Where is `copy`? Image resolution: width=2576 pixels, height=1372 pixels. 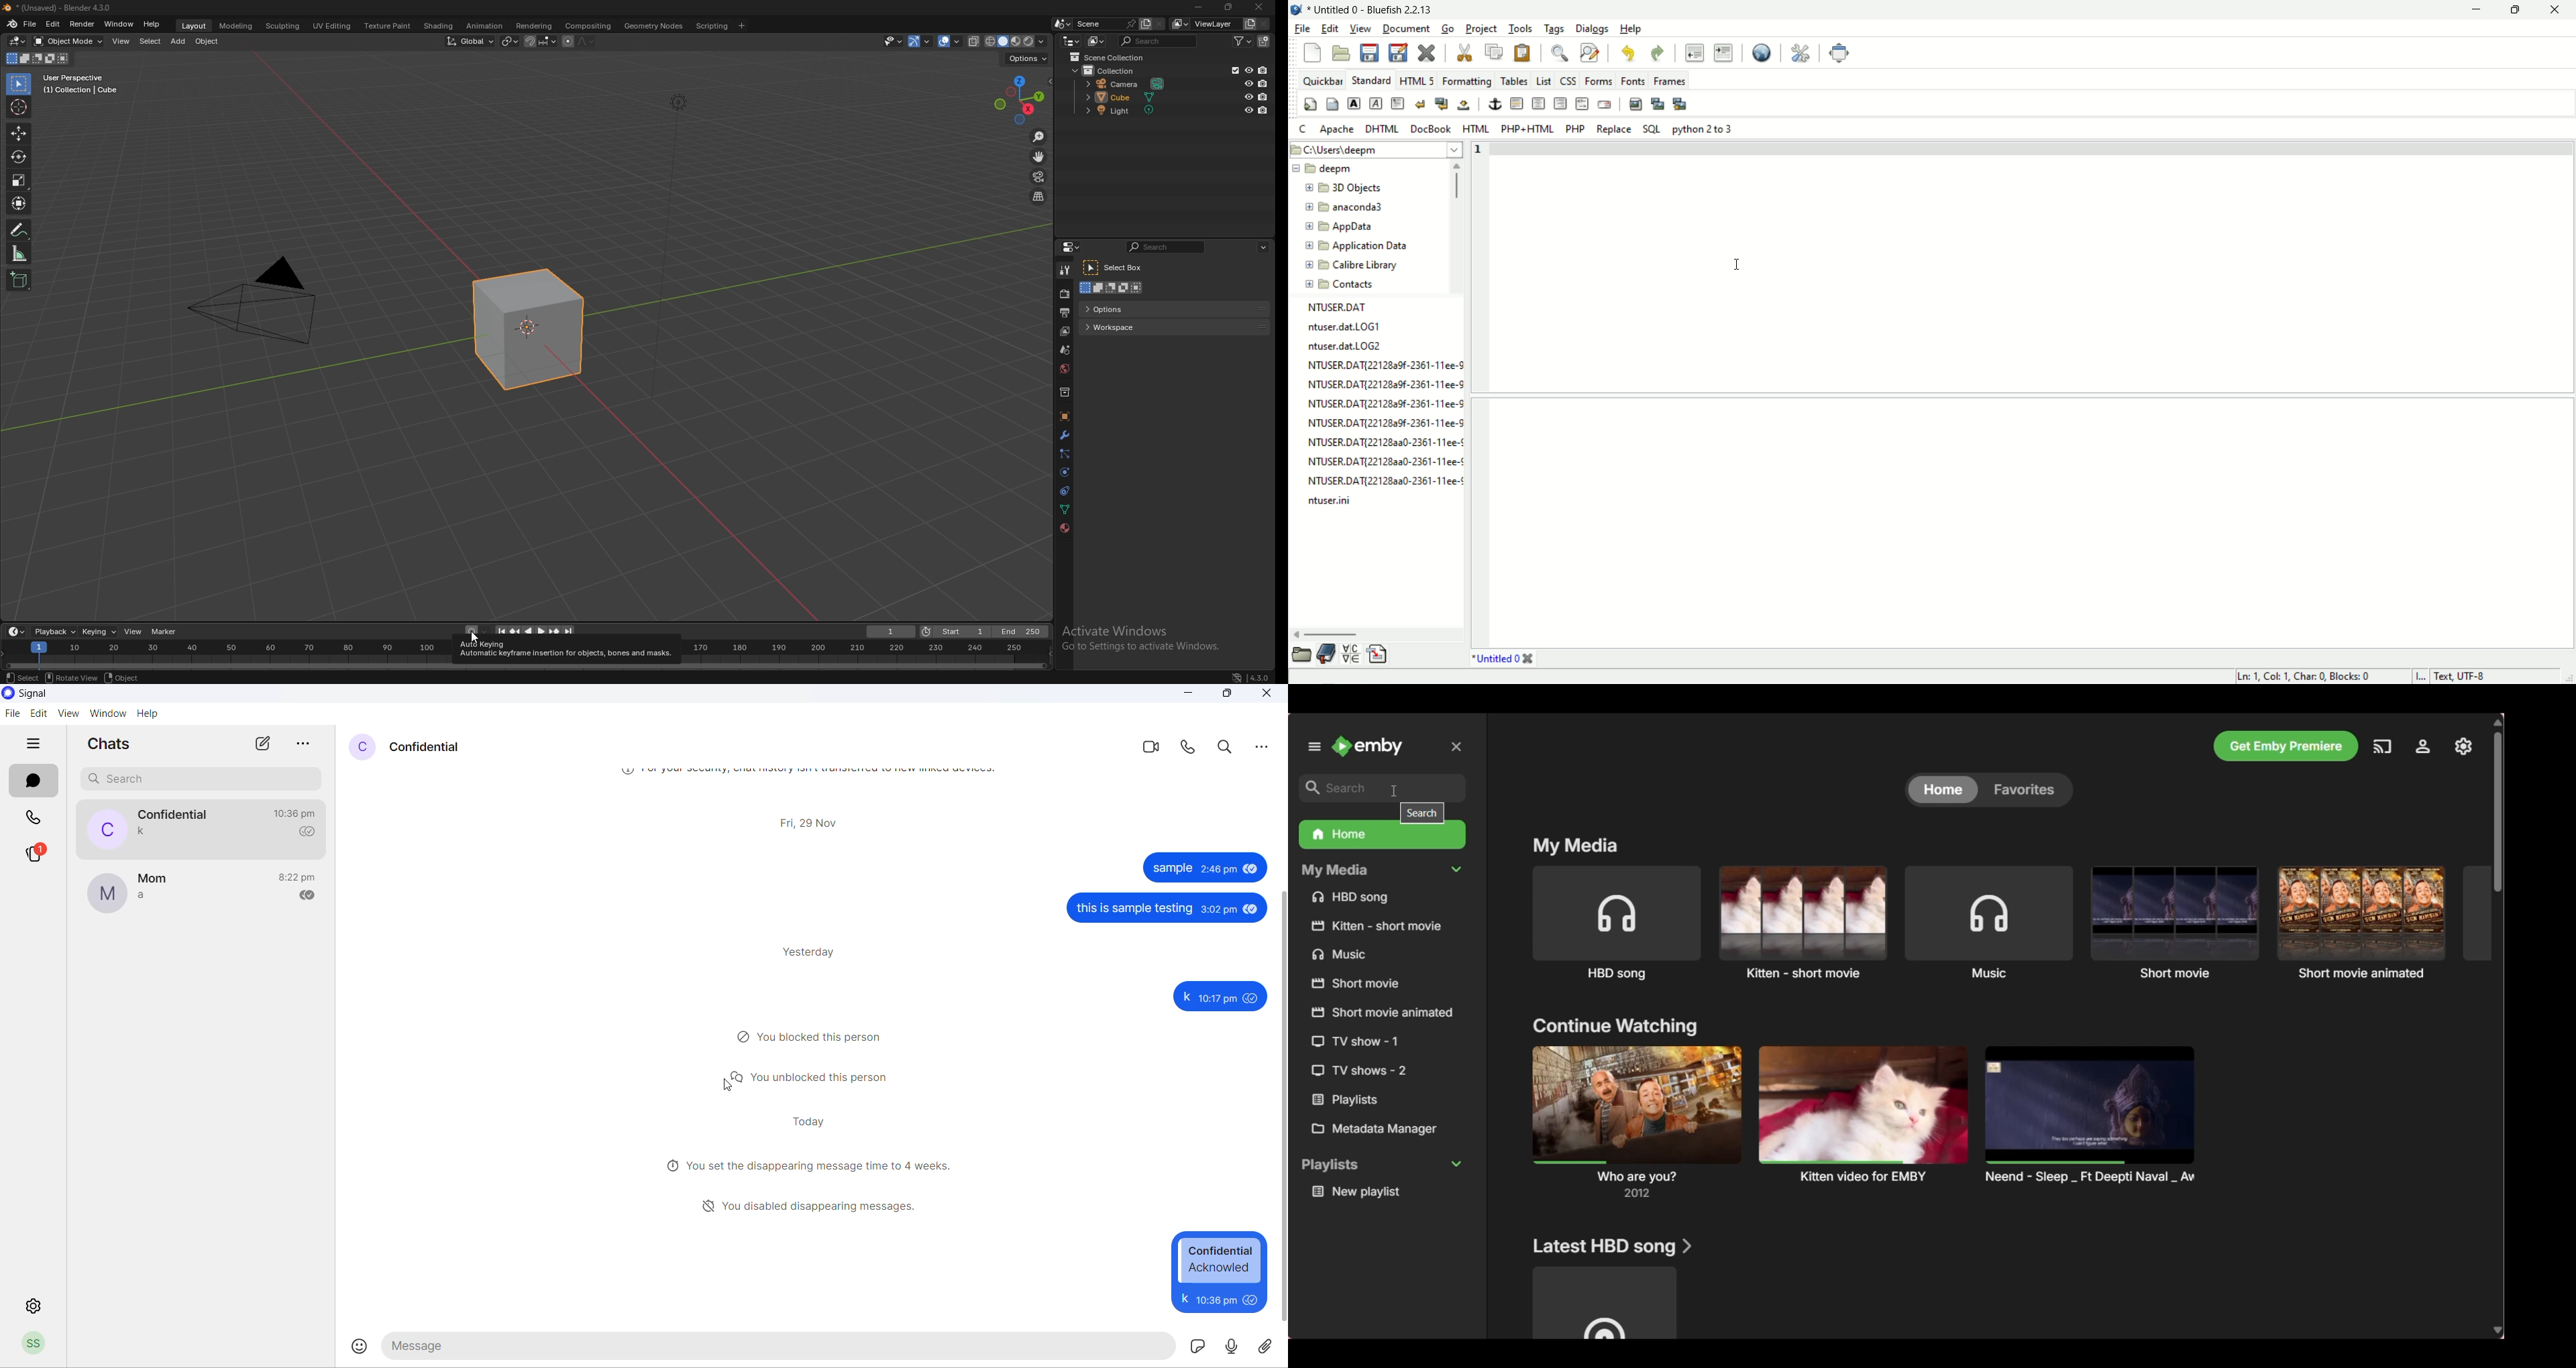
copy is located at coordinates (1497, 51).